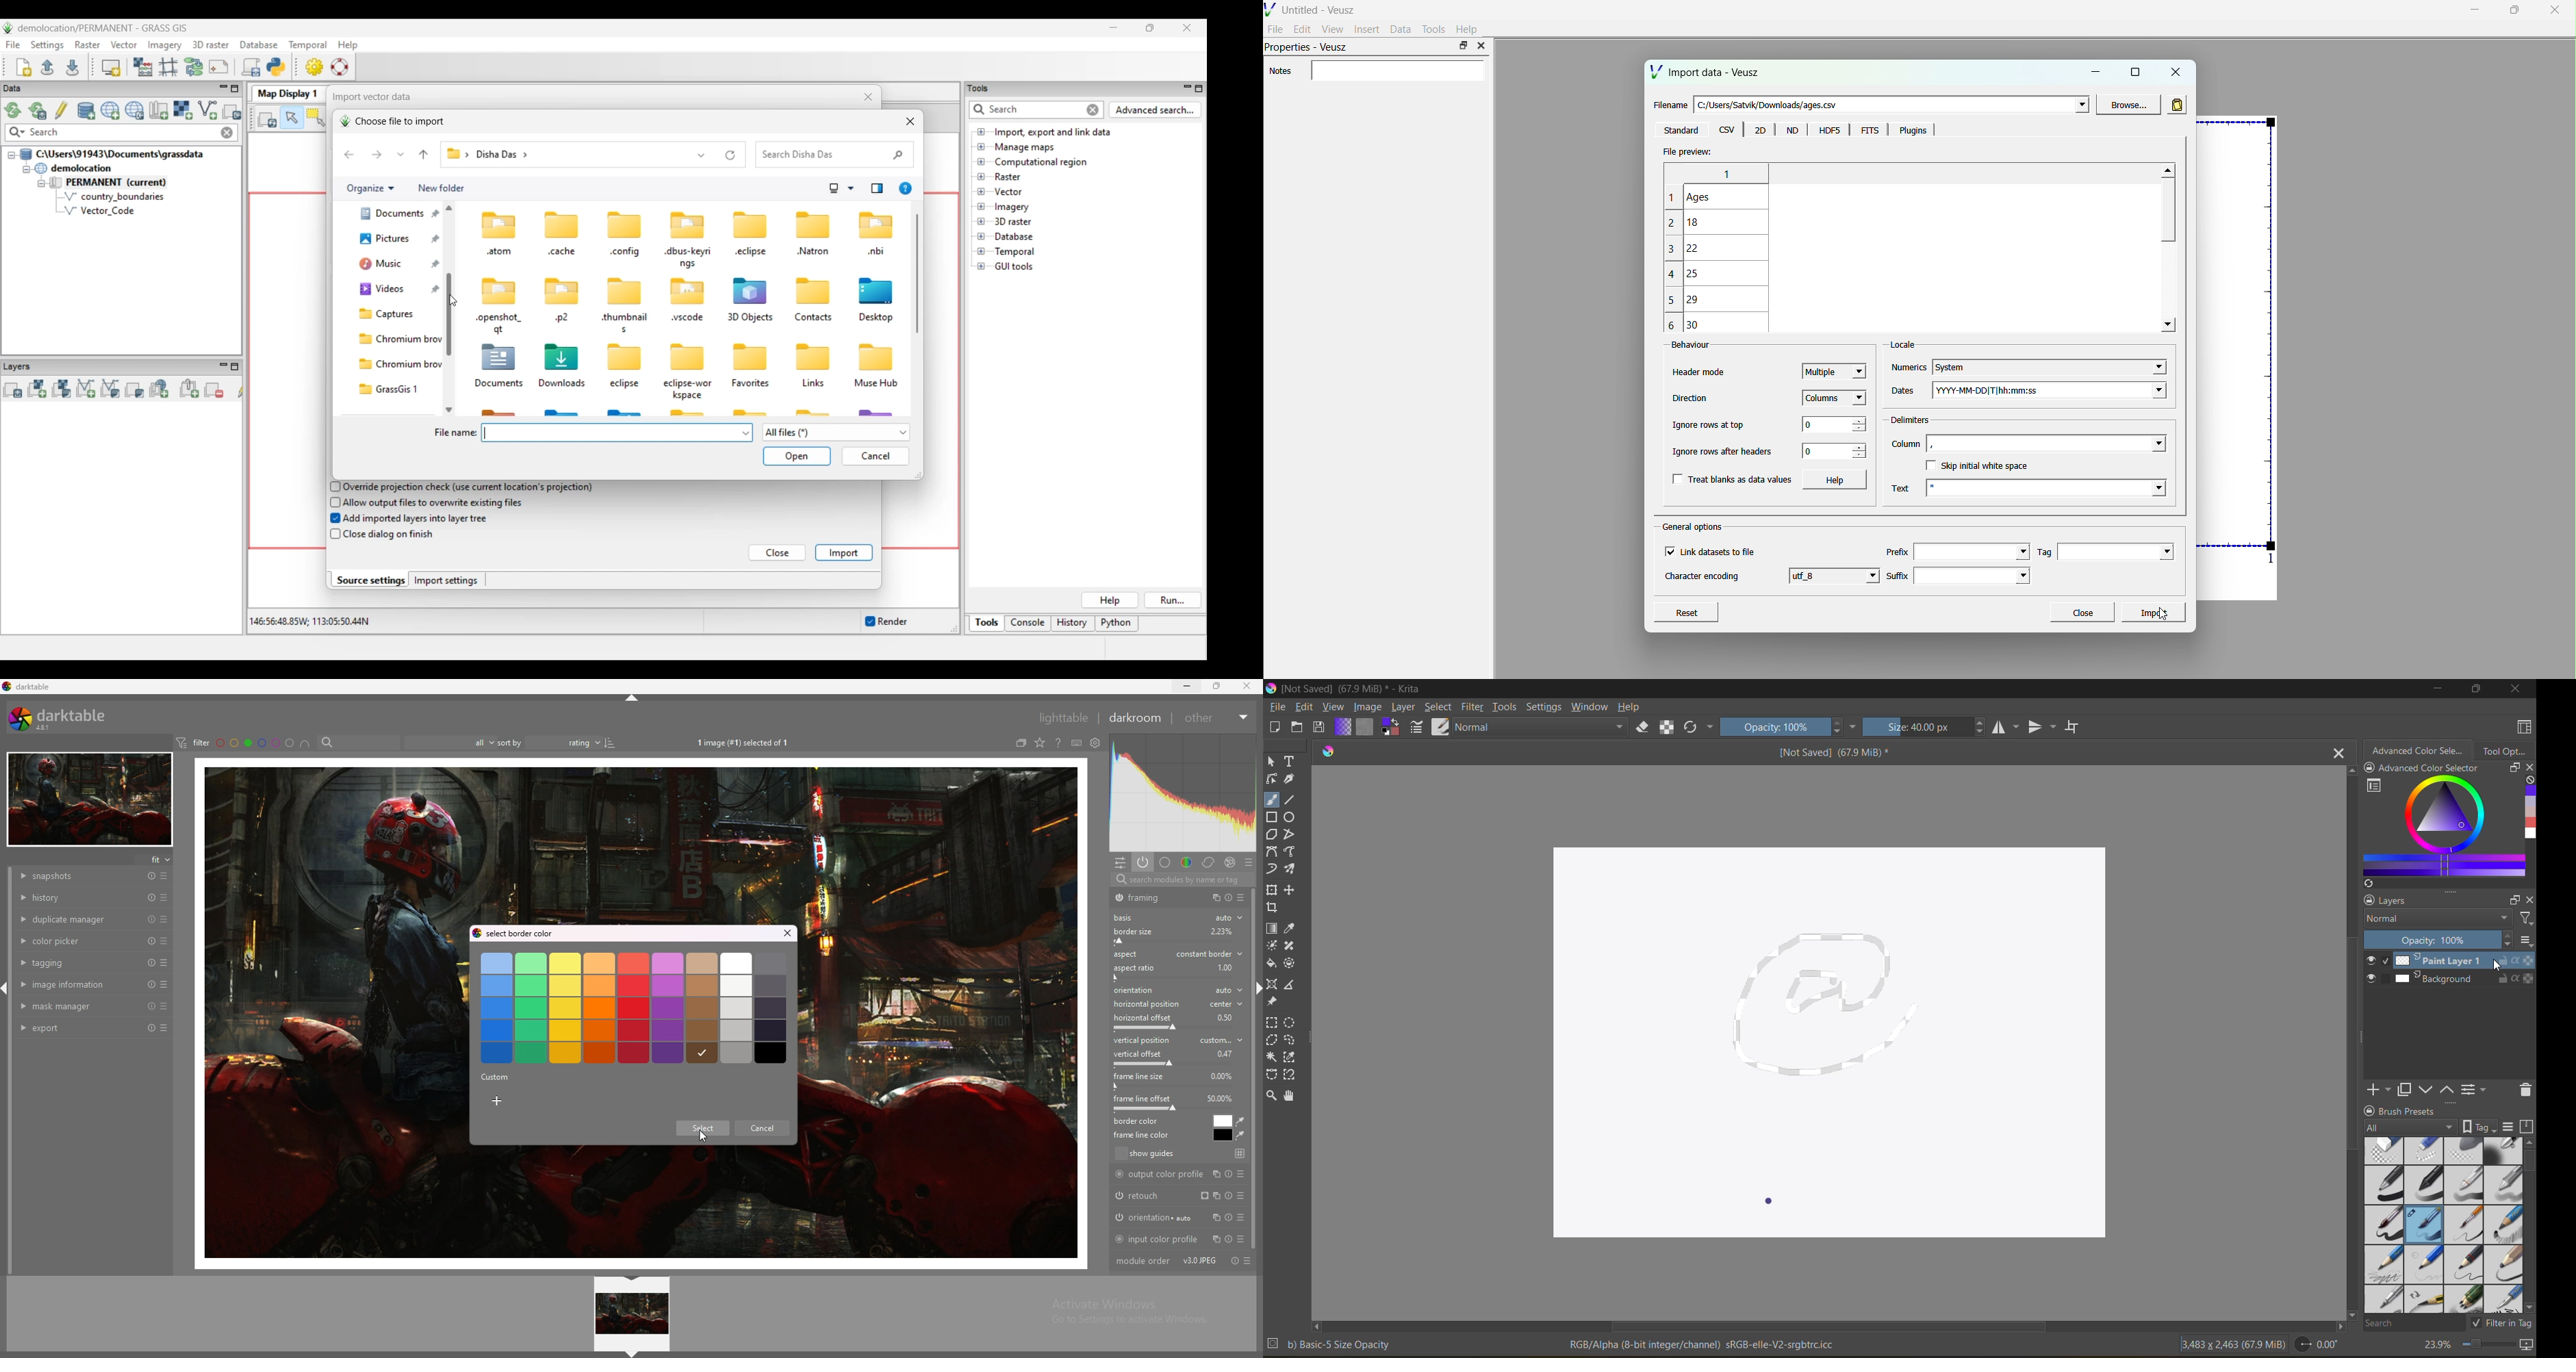 This screenshot has height=1372, width=2576. What do you see at coordinates (89, 800) in the screenshot?
I see `target image minimized` at bounding box center [89, 800].